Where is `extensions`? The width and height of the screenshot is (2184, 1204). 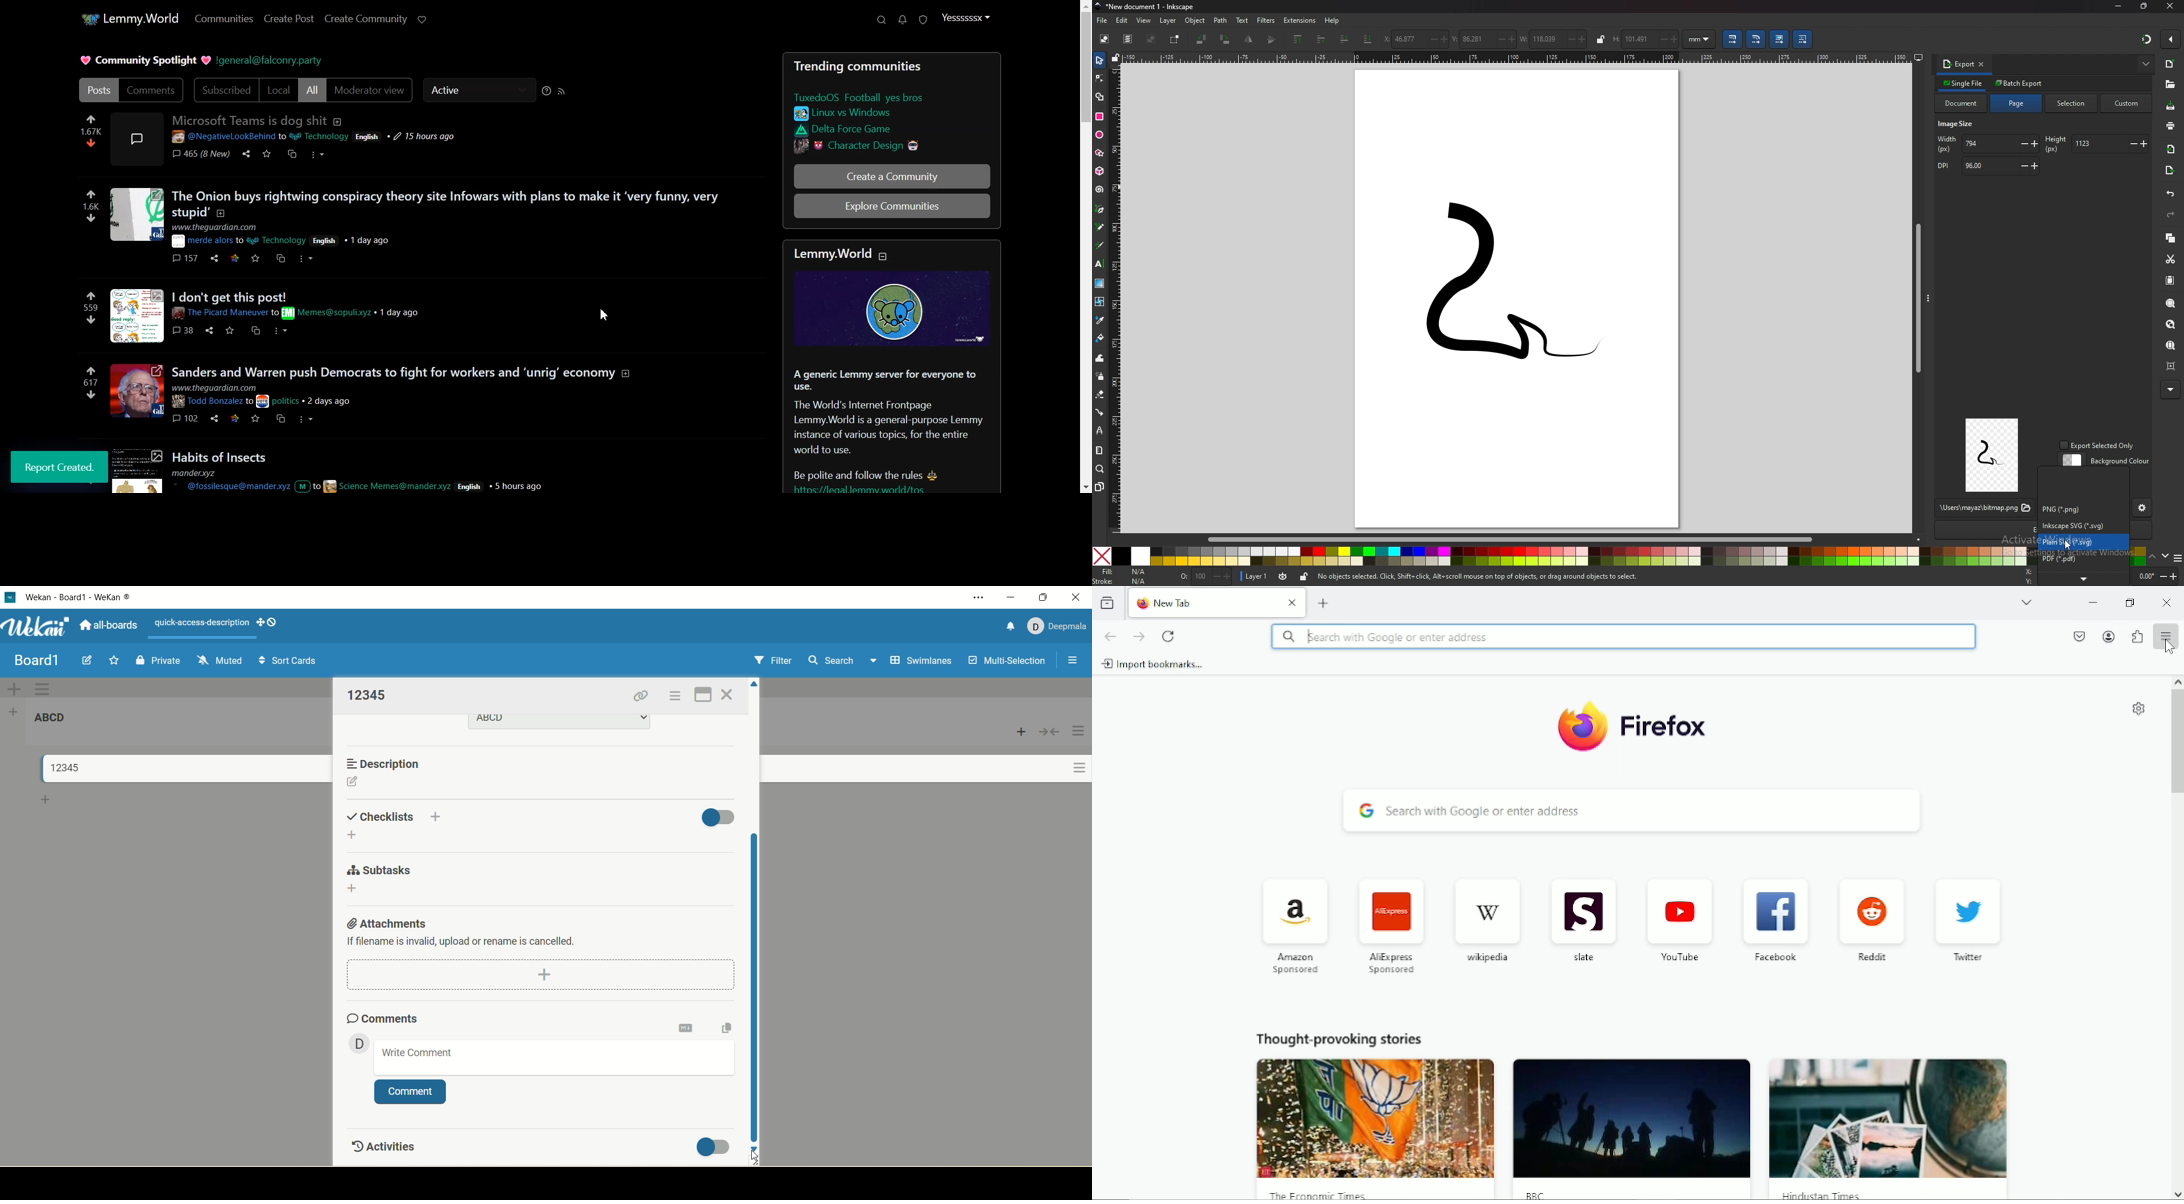
extensions is located at coordinates (1301, 20).